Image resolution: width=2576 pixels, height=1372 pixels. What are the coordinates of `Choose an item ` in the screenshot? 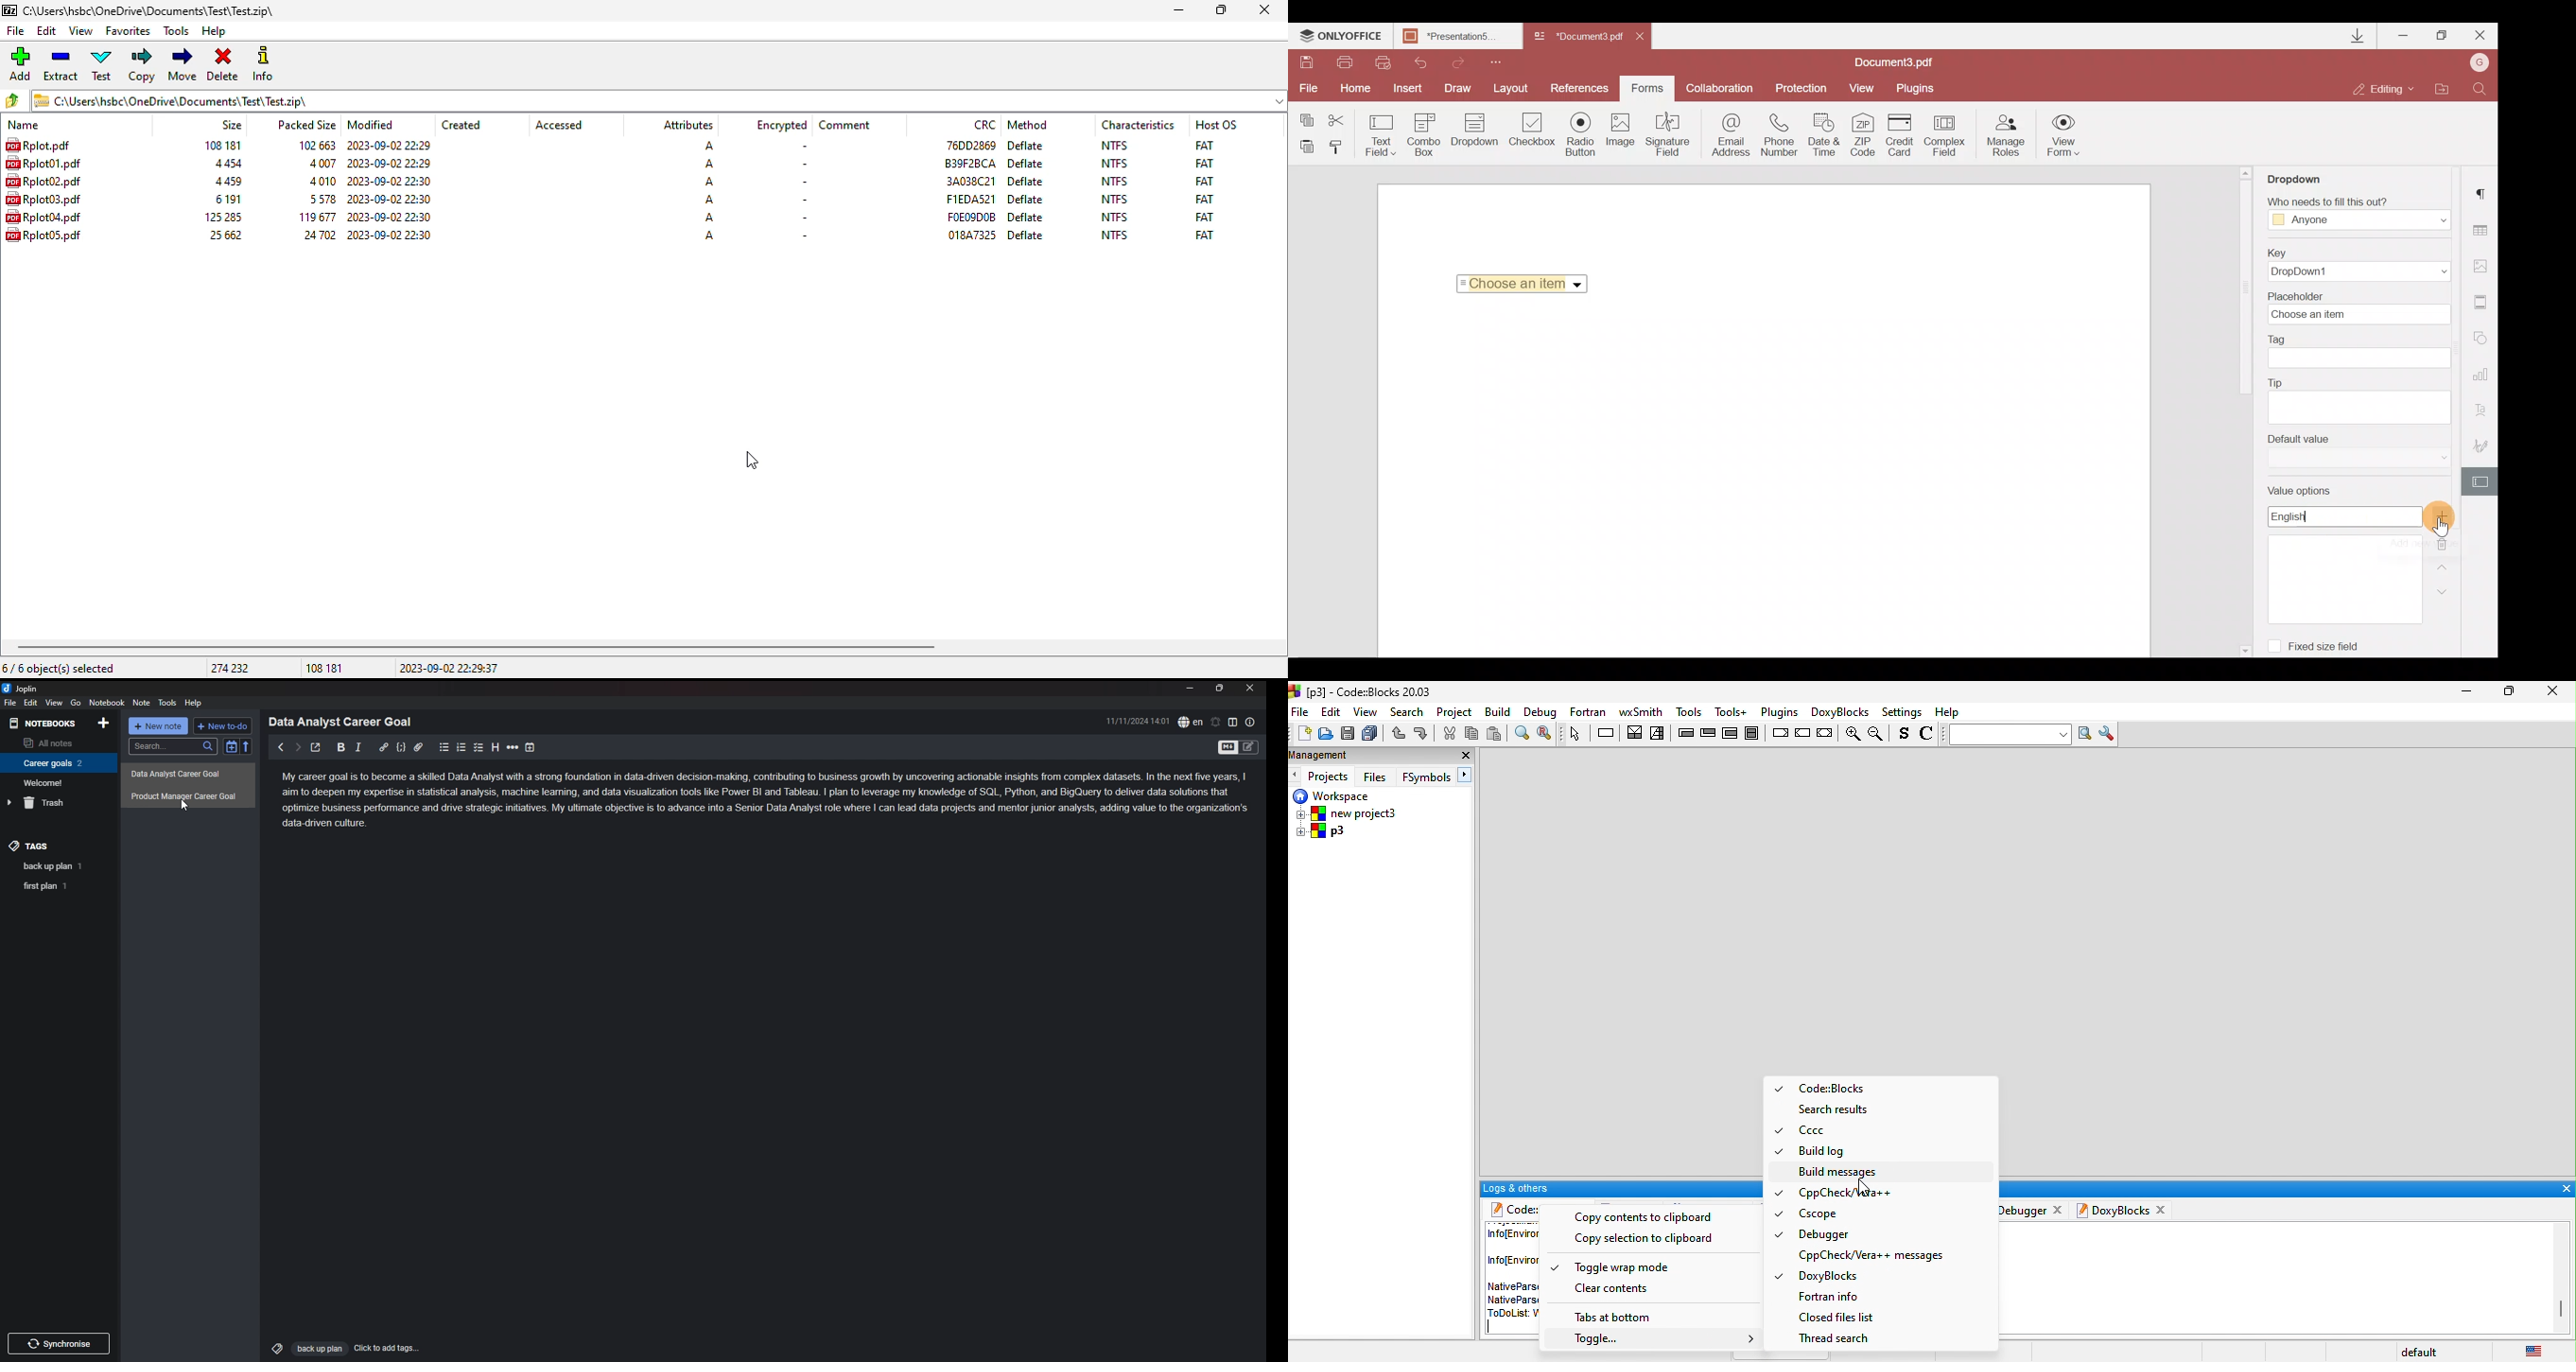 It's located at (1526, 281).